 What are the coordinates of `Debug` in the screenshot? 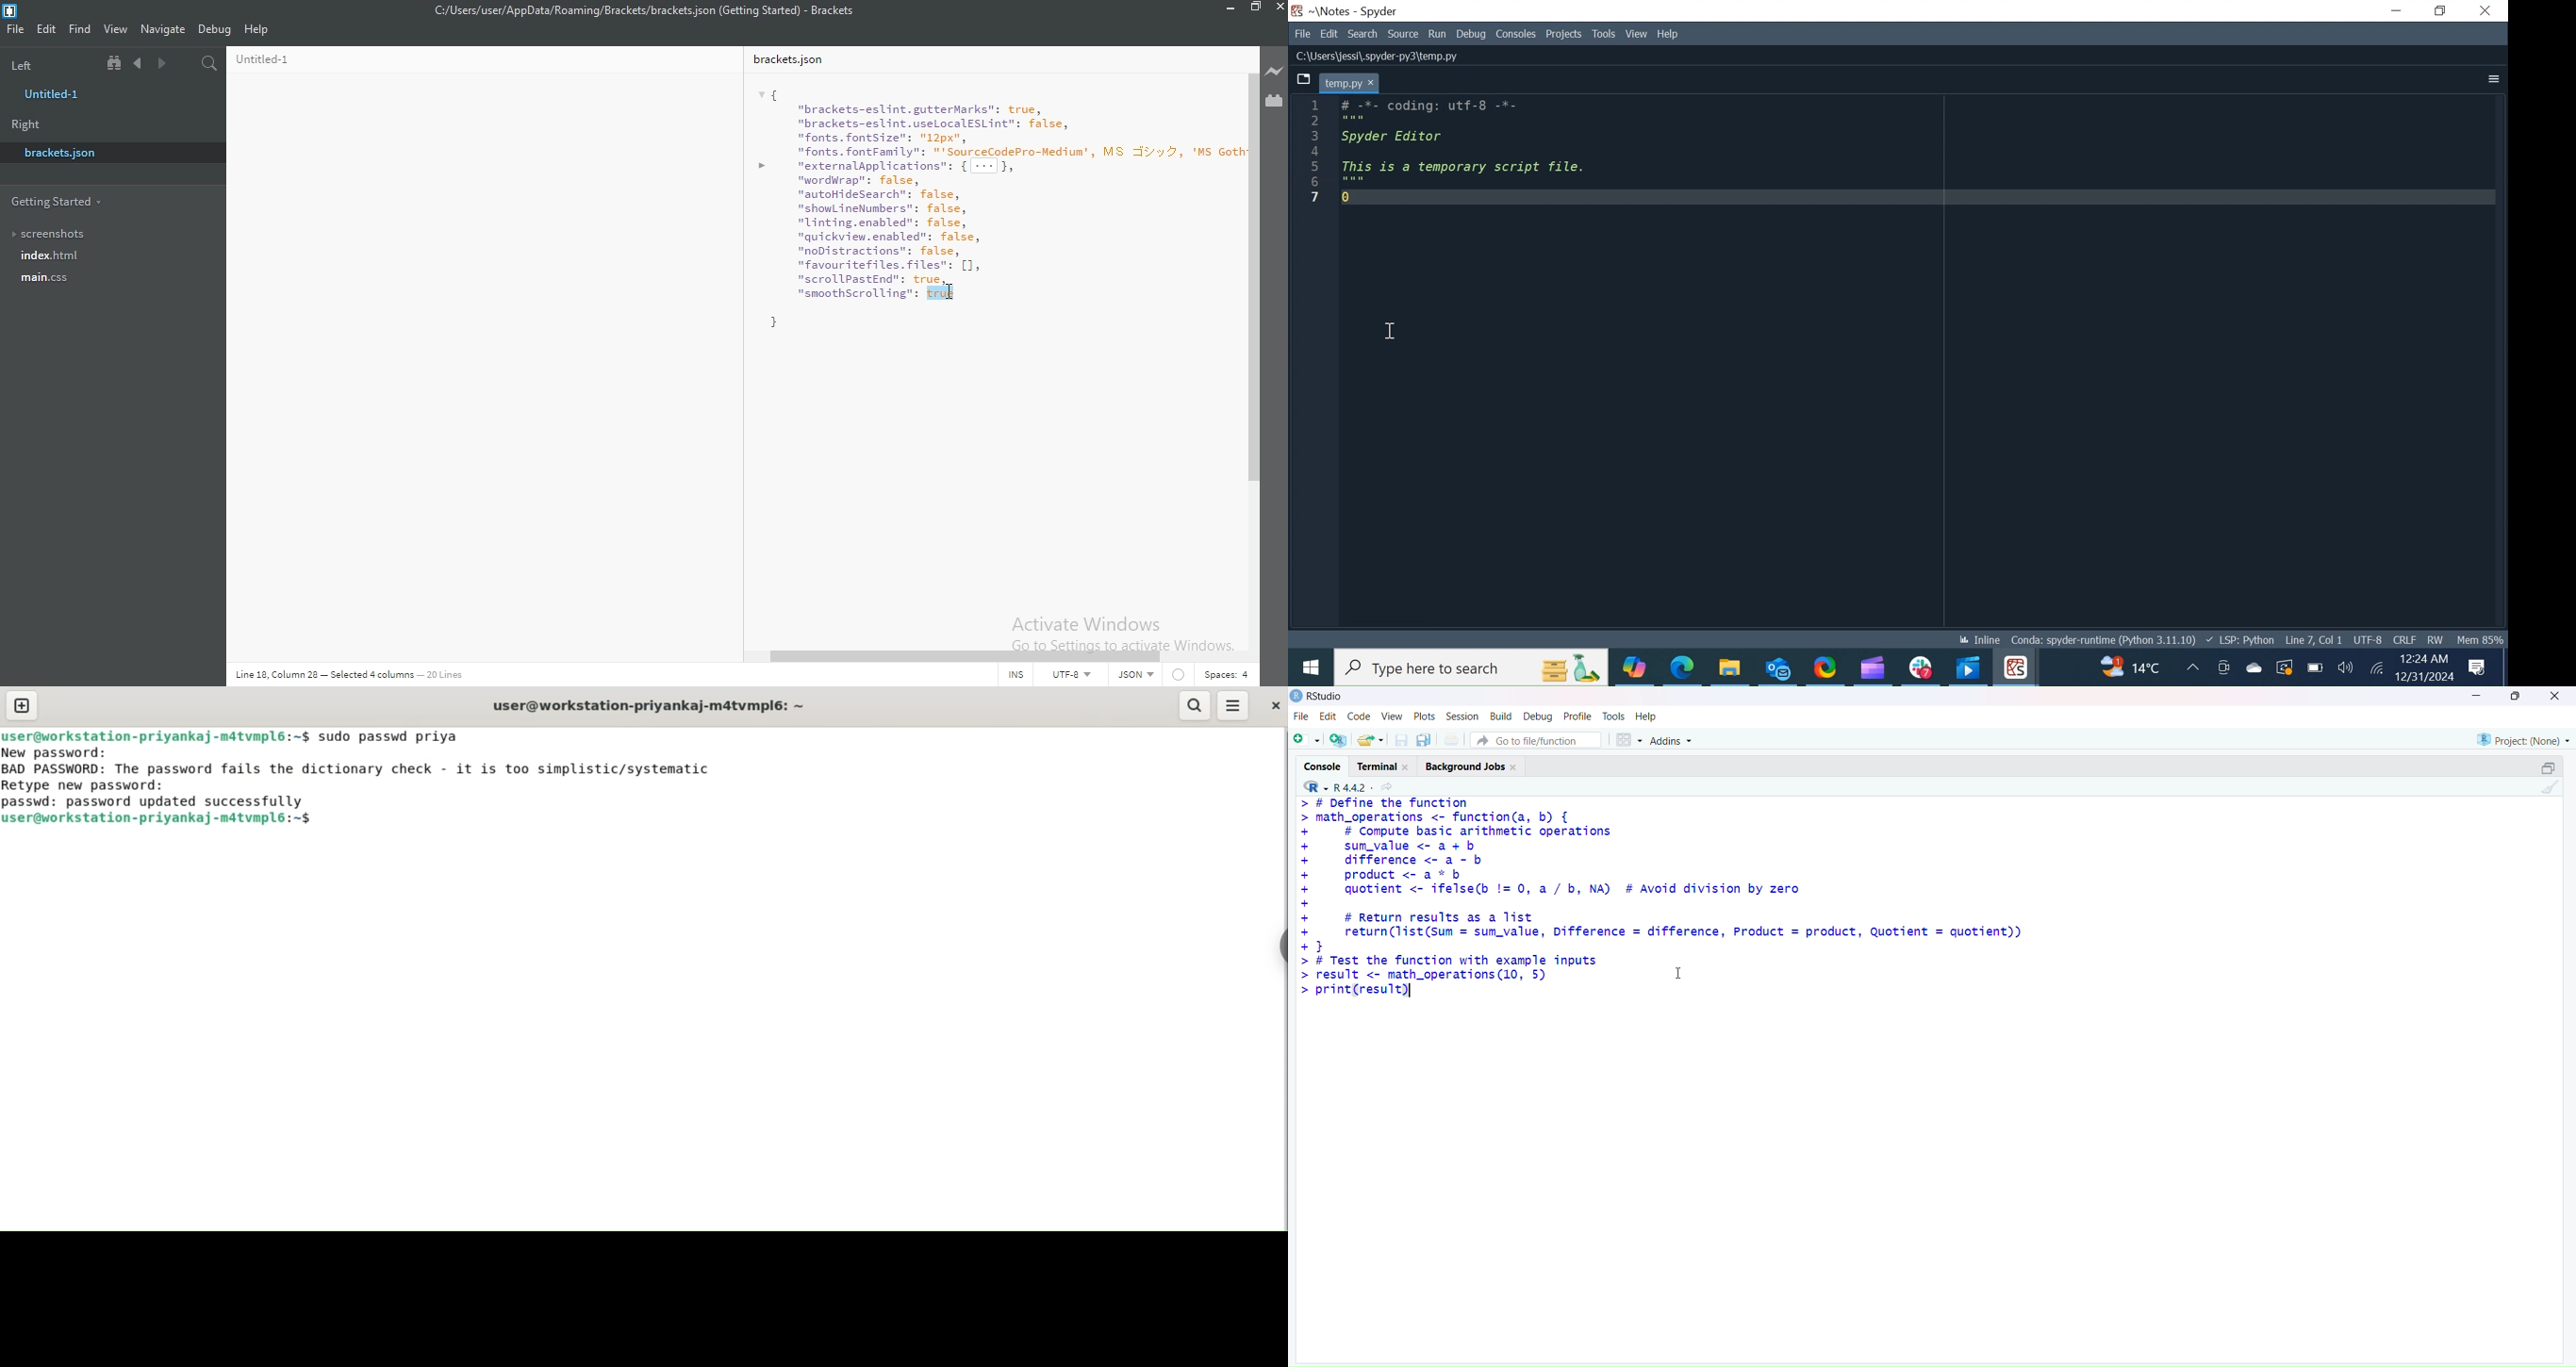 It's located at (1472, 35).